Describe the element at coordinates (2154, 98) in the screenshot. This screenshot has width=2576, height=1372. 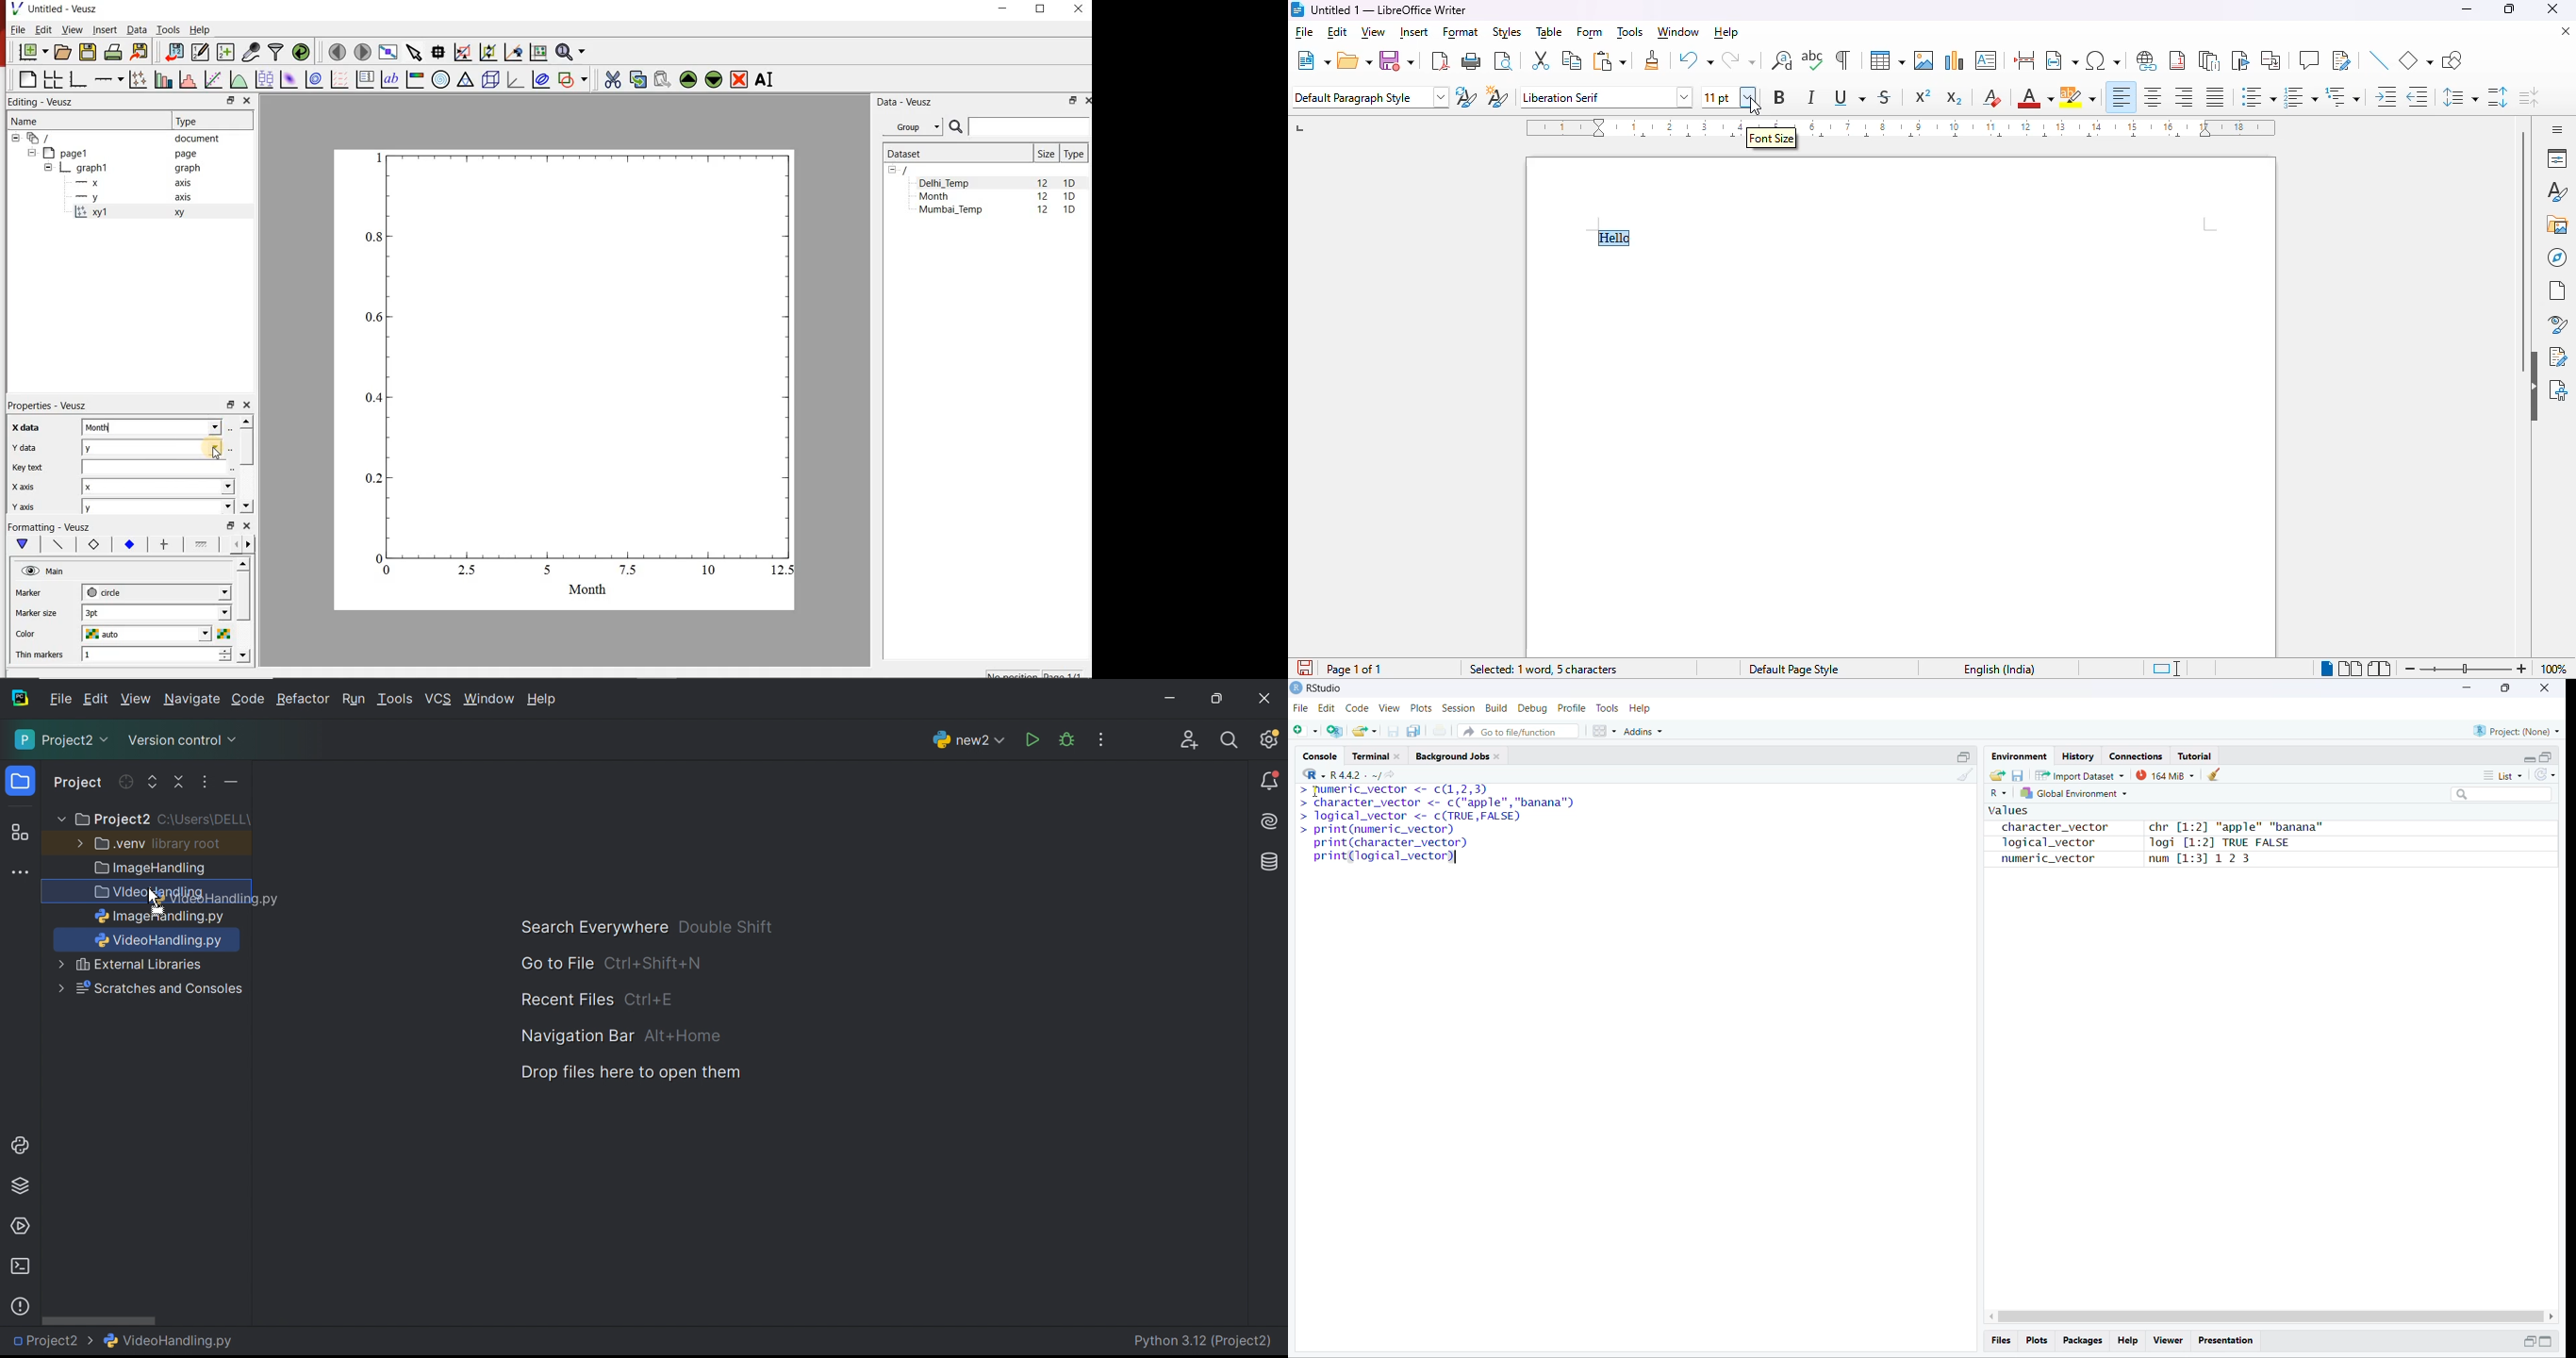
I see `align center` at that location.